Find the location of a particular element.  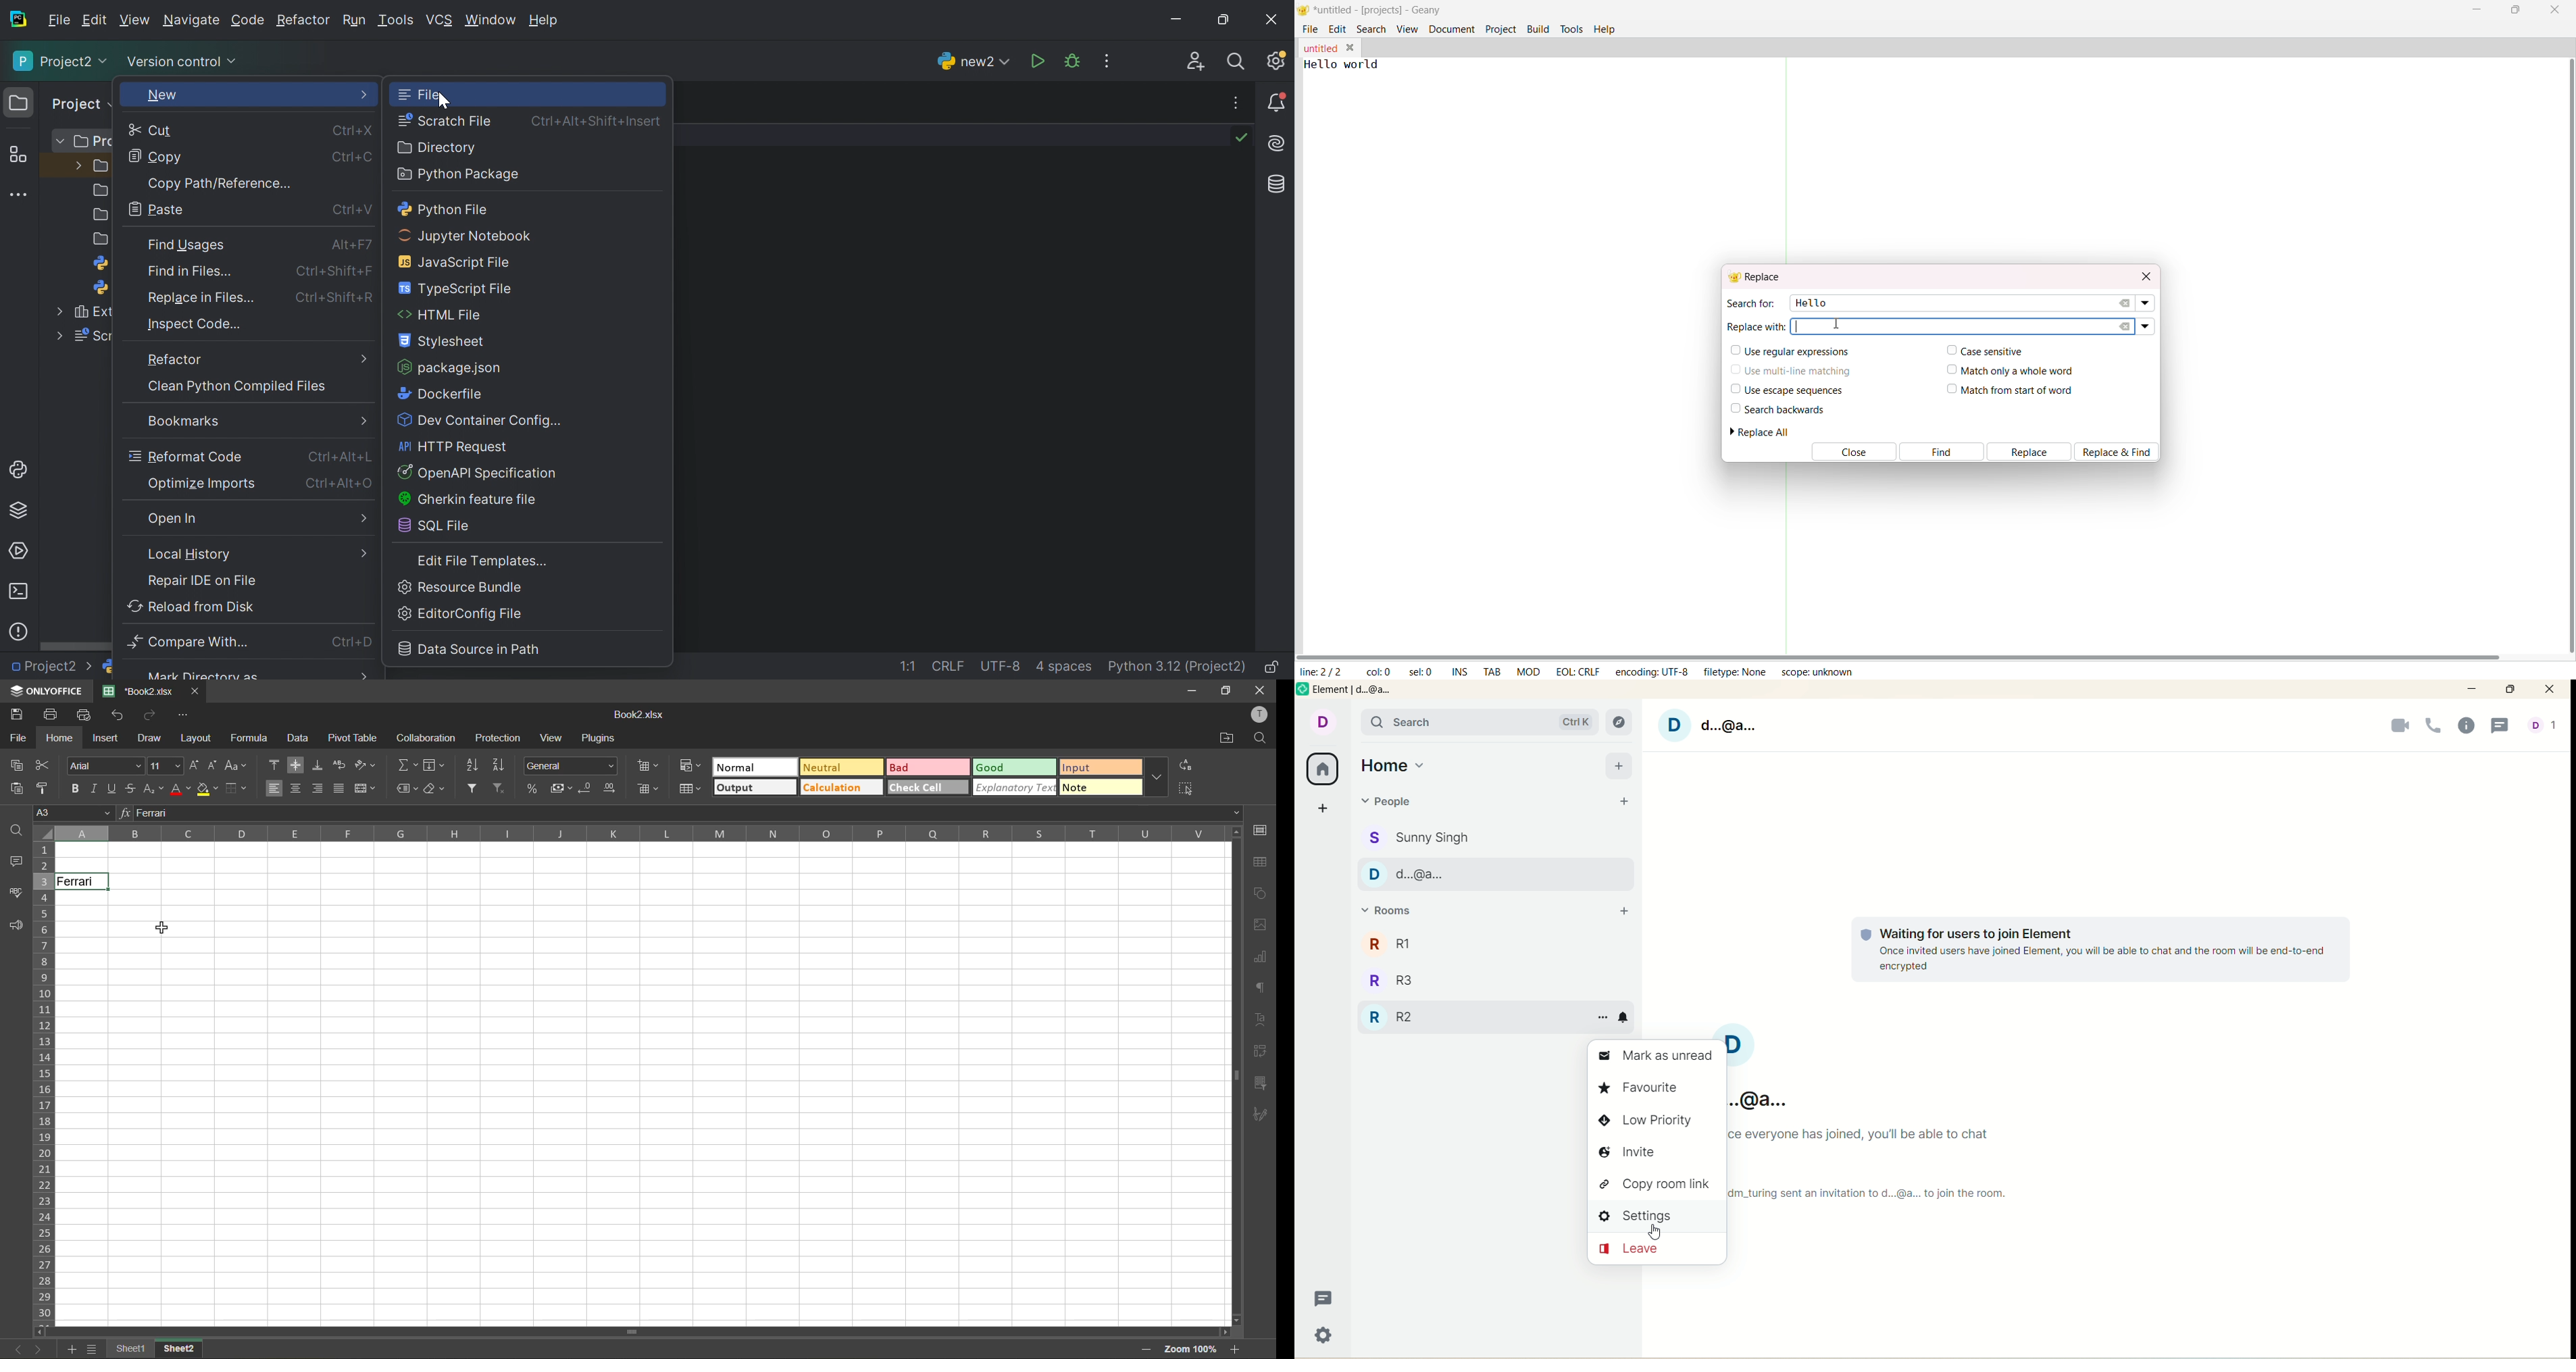

settings is located at coordinates (1324, 1337).